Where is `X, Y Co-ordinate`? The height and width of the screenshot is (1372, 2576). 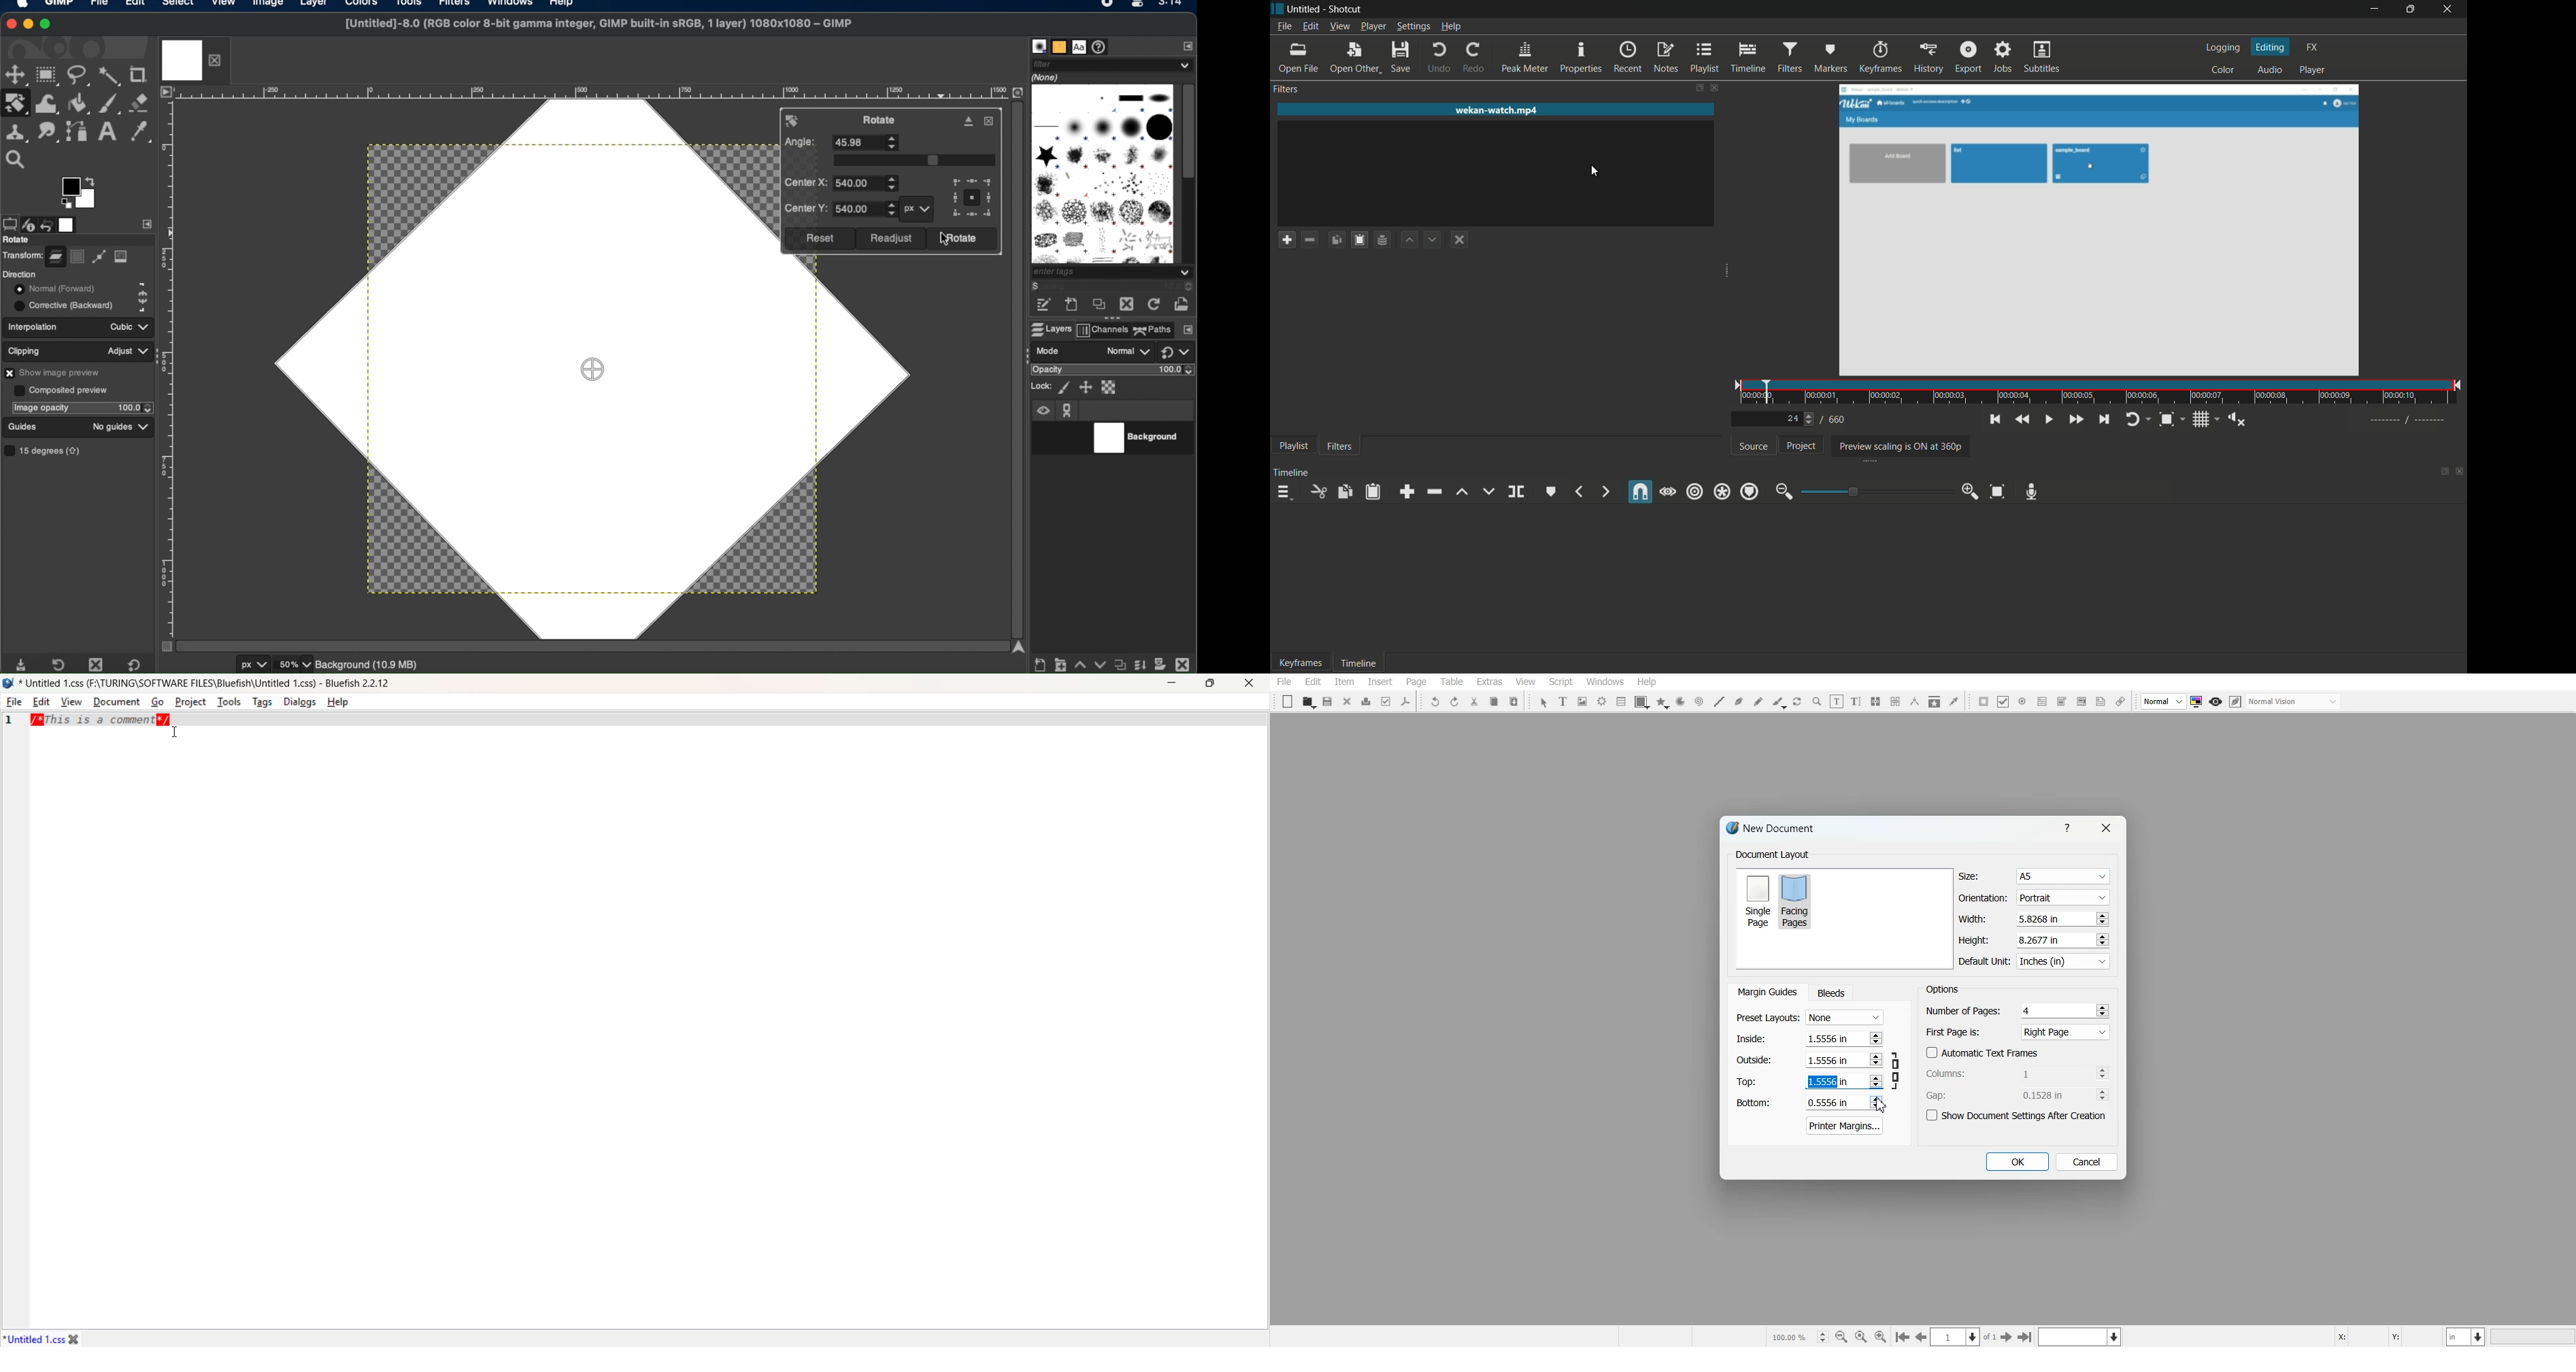 X, Y Co-ordinate is located at coordinates (2388, 1335).